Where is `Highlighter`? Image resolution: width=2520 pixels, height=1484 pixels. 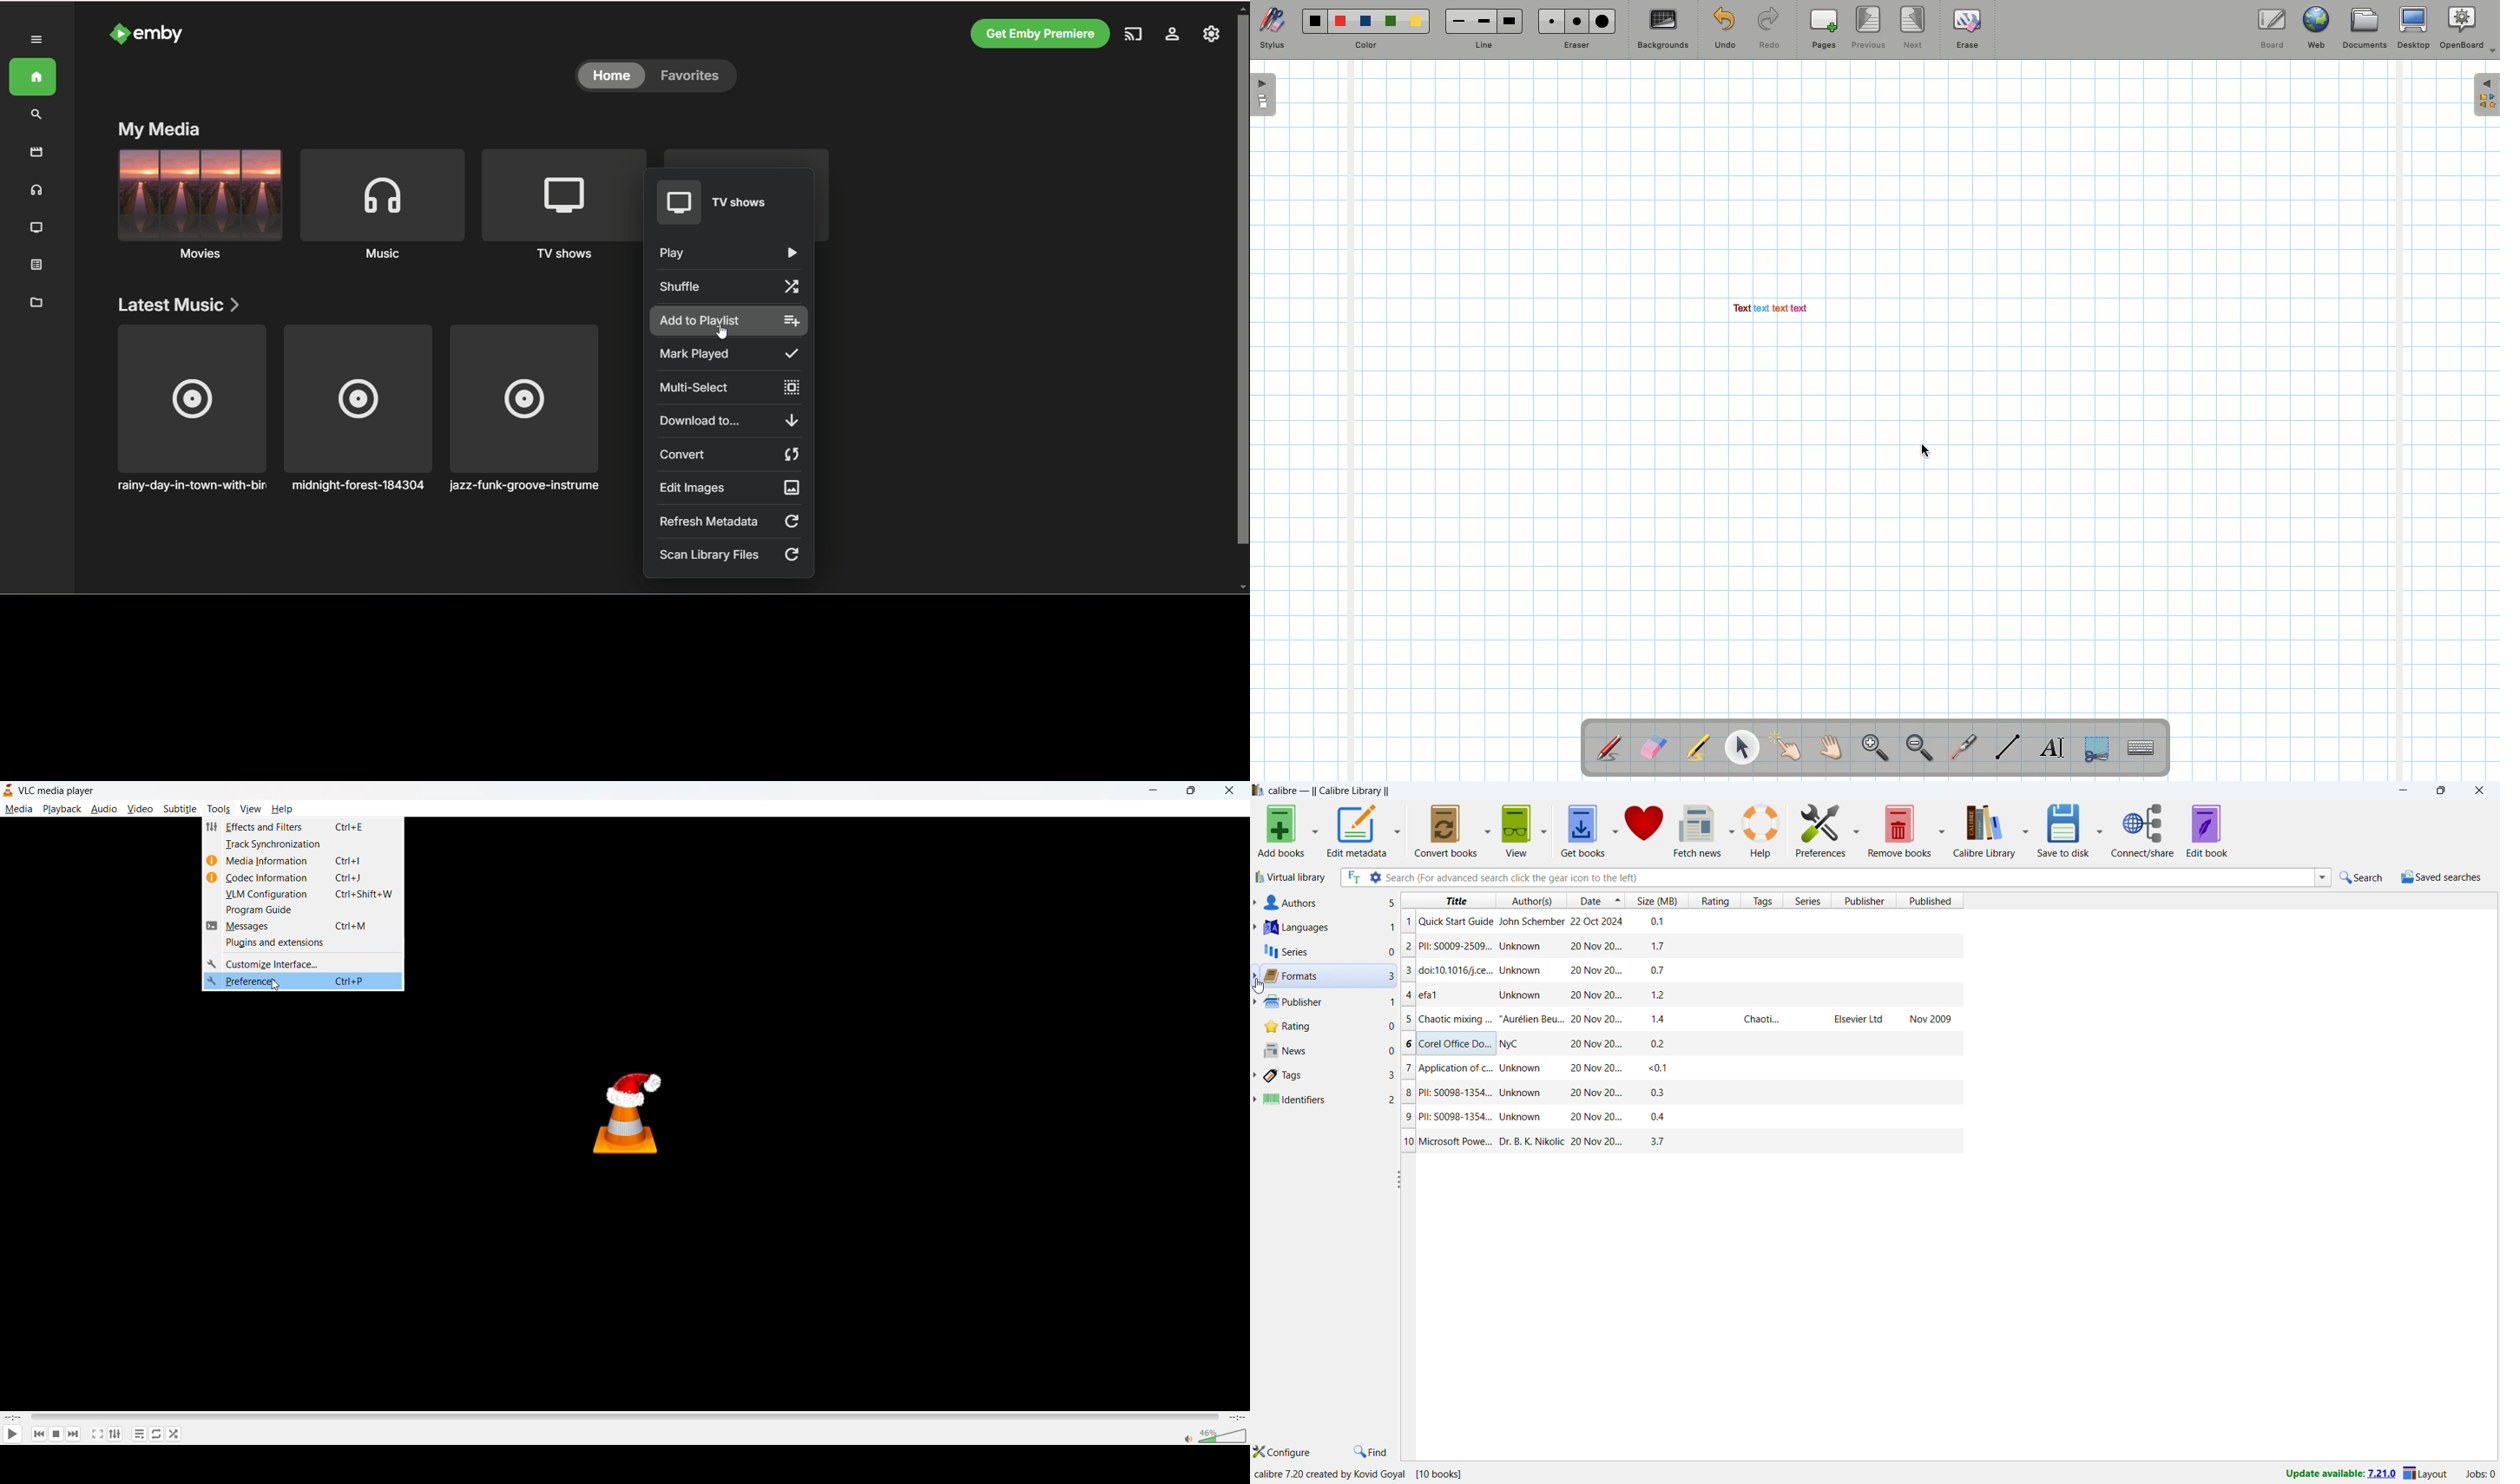 Highlighter is located at coordinates (1696, 749).